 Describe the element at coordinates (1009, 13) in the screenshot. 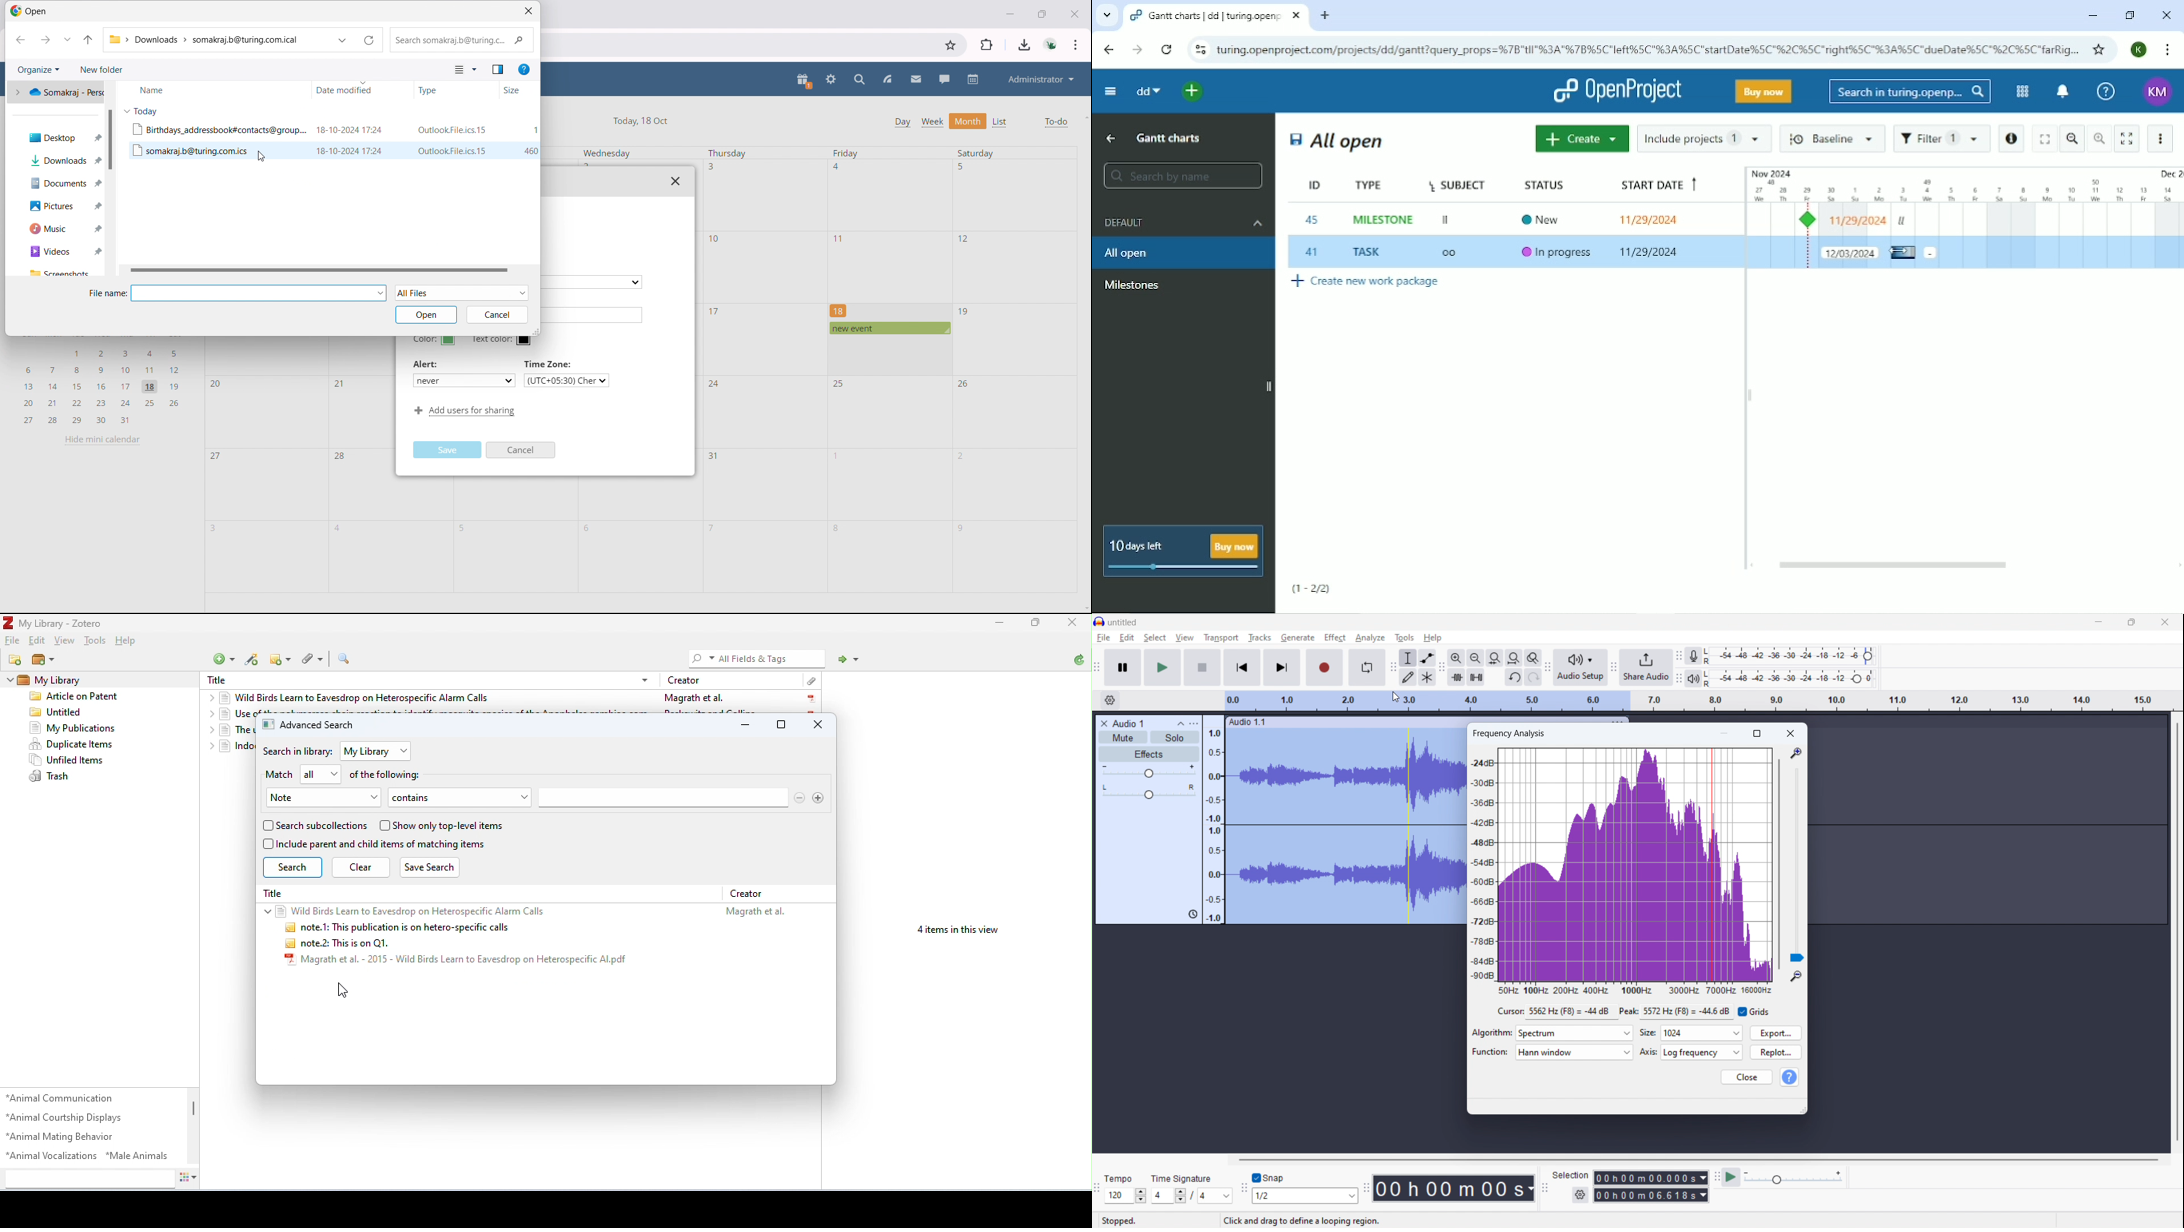

I see `minimize` at that location.